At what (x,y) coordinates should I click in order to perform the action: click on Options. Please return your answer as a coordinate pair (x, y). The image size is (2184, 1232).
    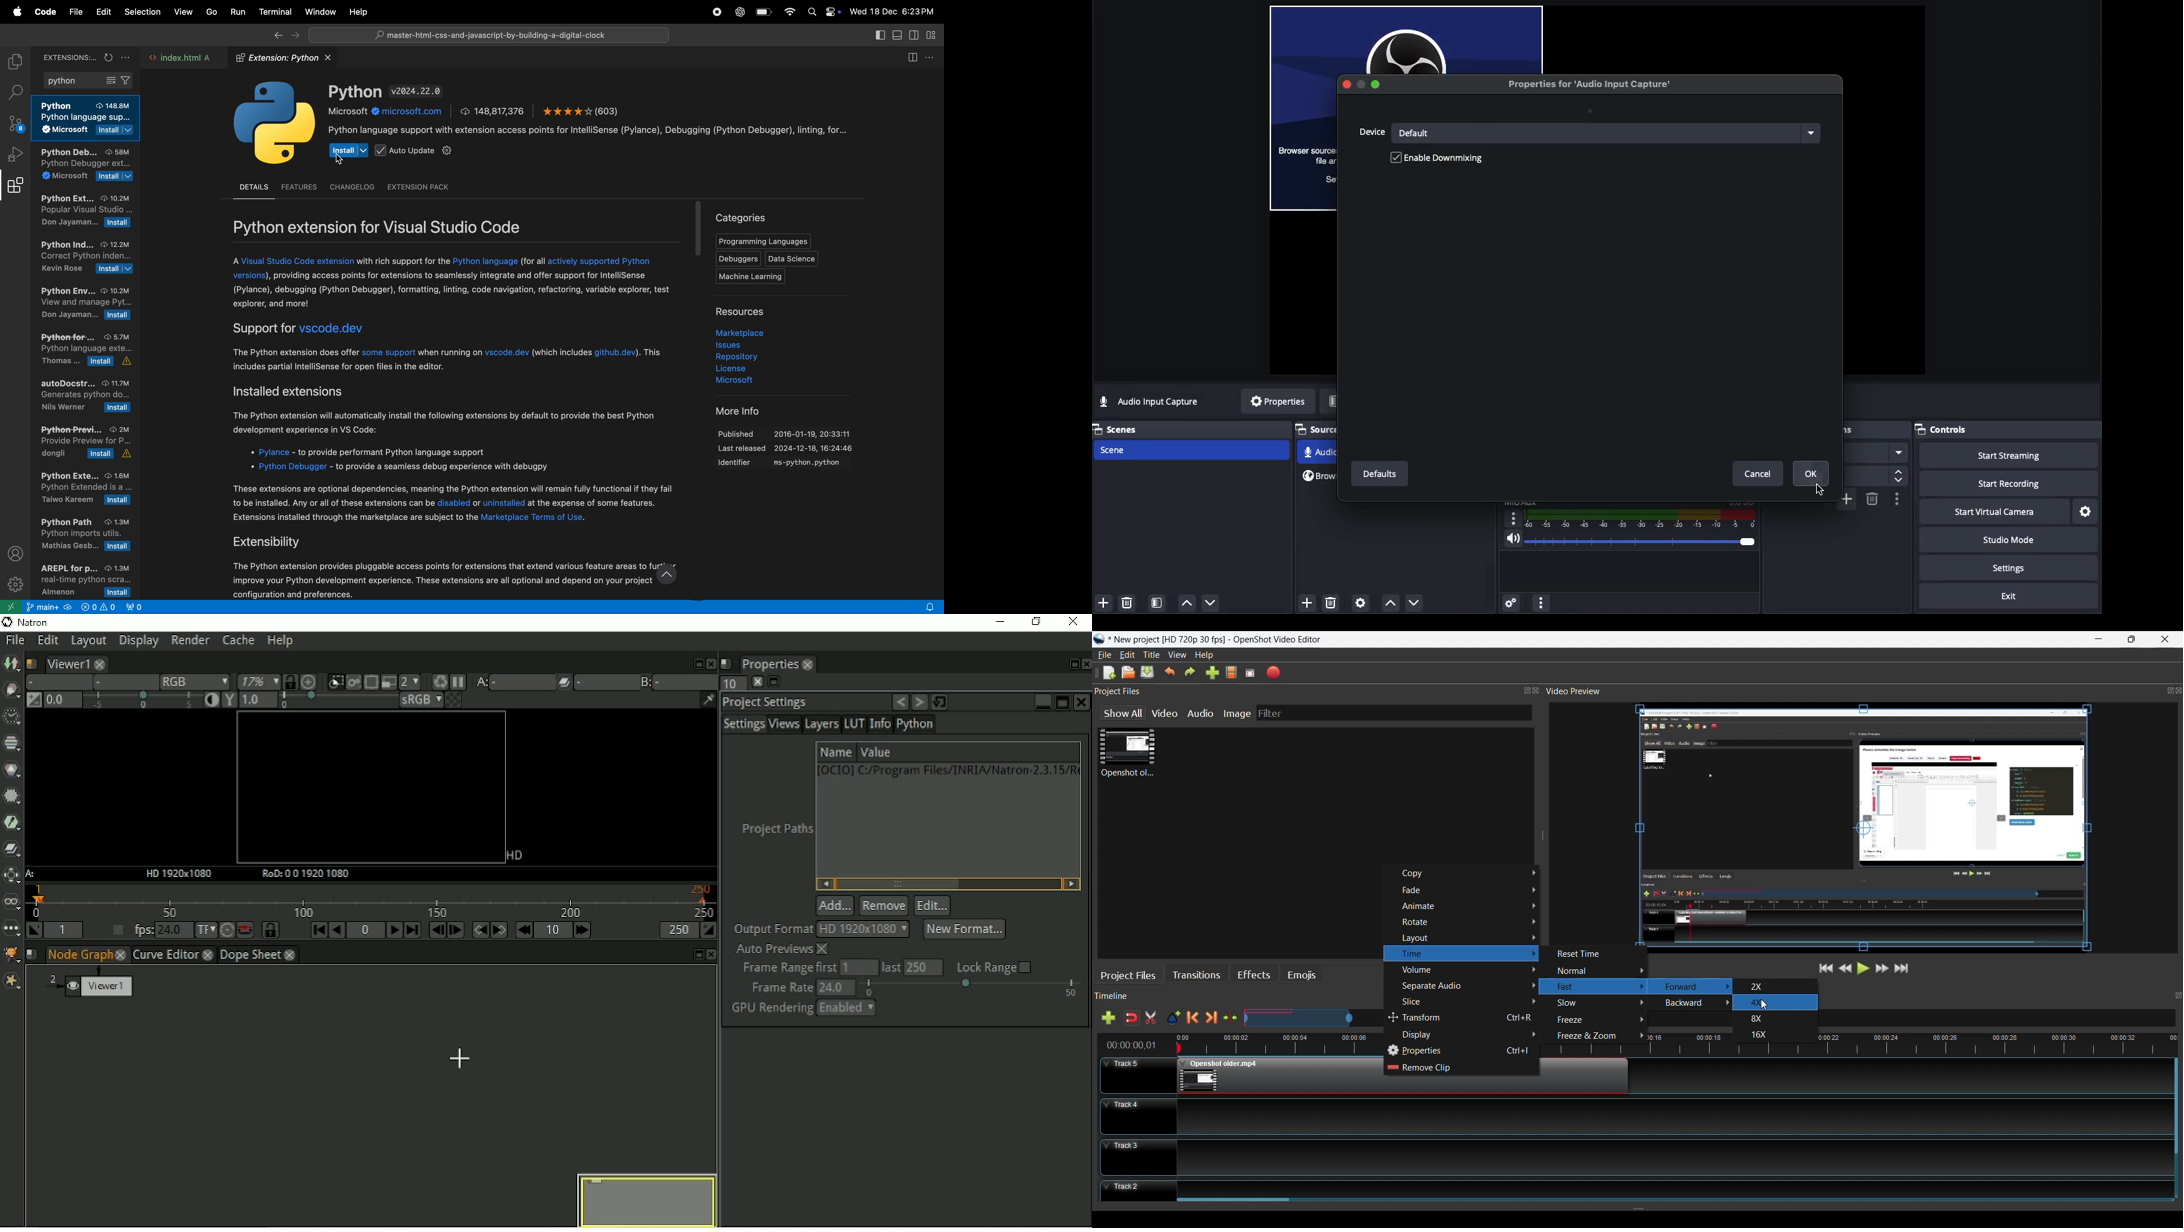
    Looking at the image, I should click on (1898, 500).